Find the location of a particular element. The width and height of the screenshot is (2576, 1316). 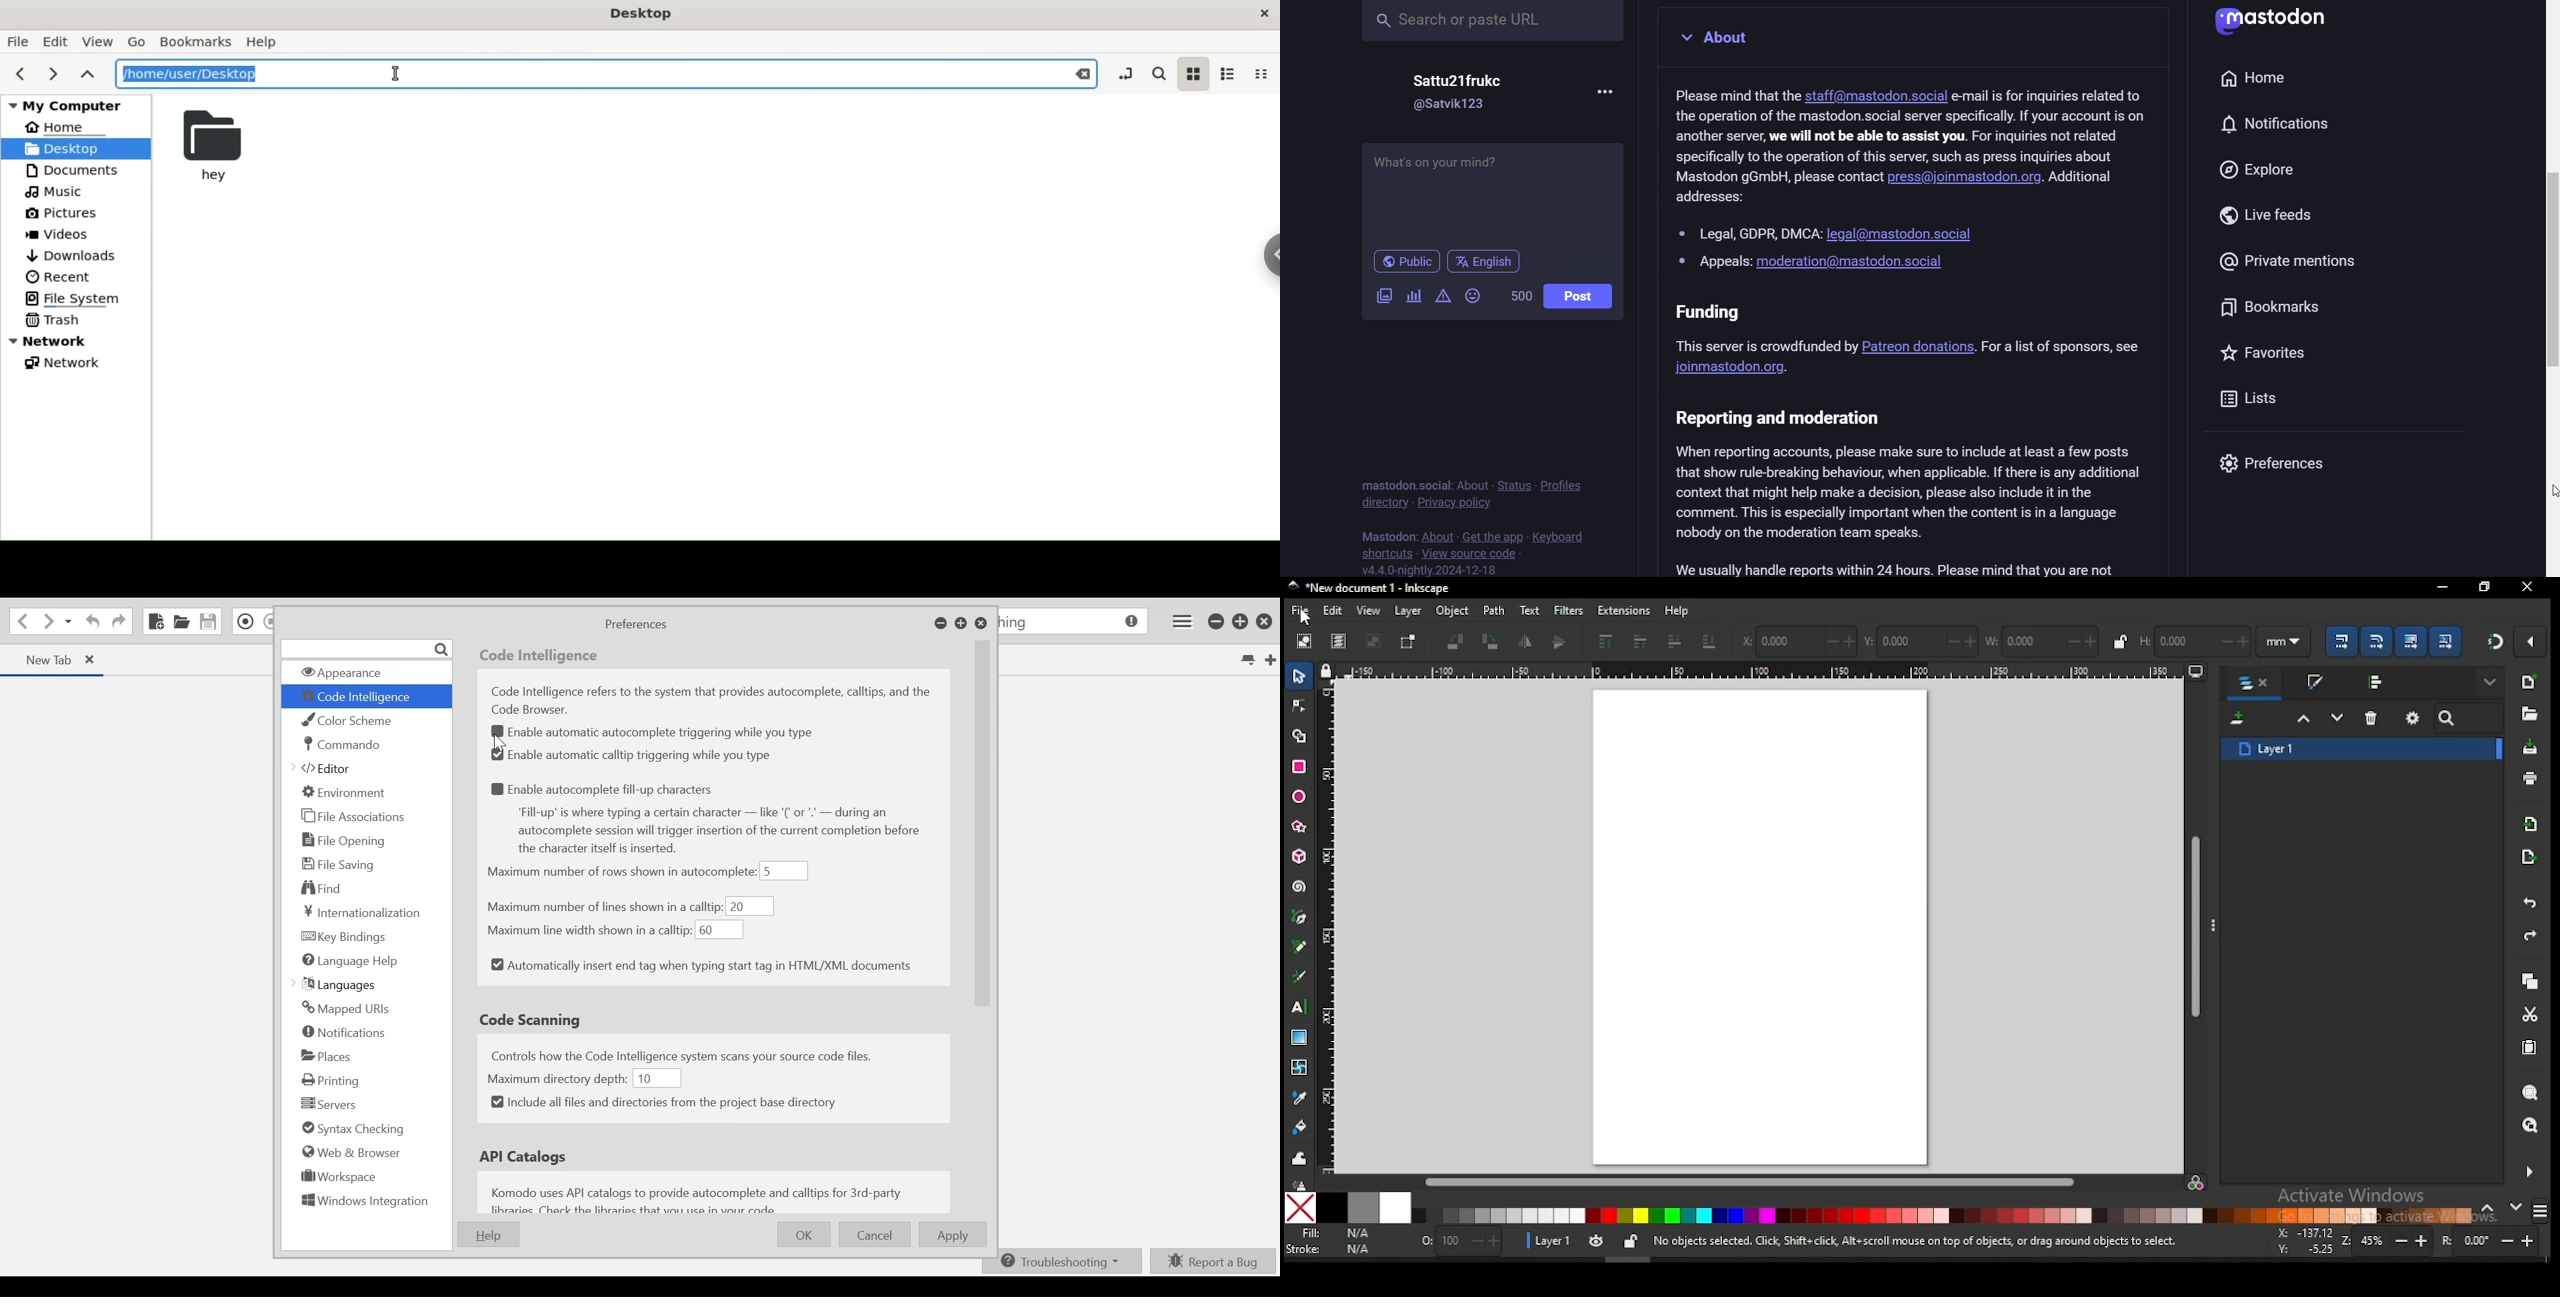

icon view is located at coordinates (1193, 73).